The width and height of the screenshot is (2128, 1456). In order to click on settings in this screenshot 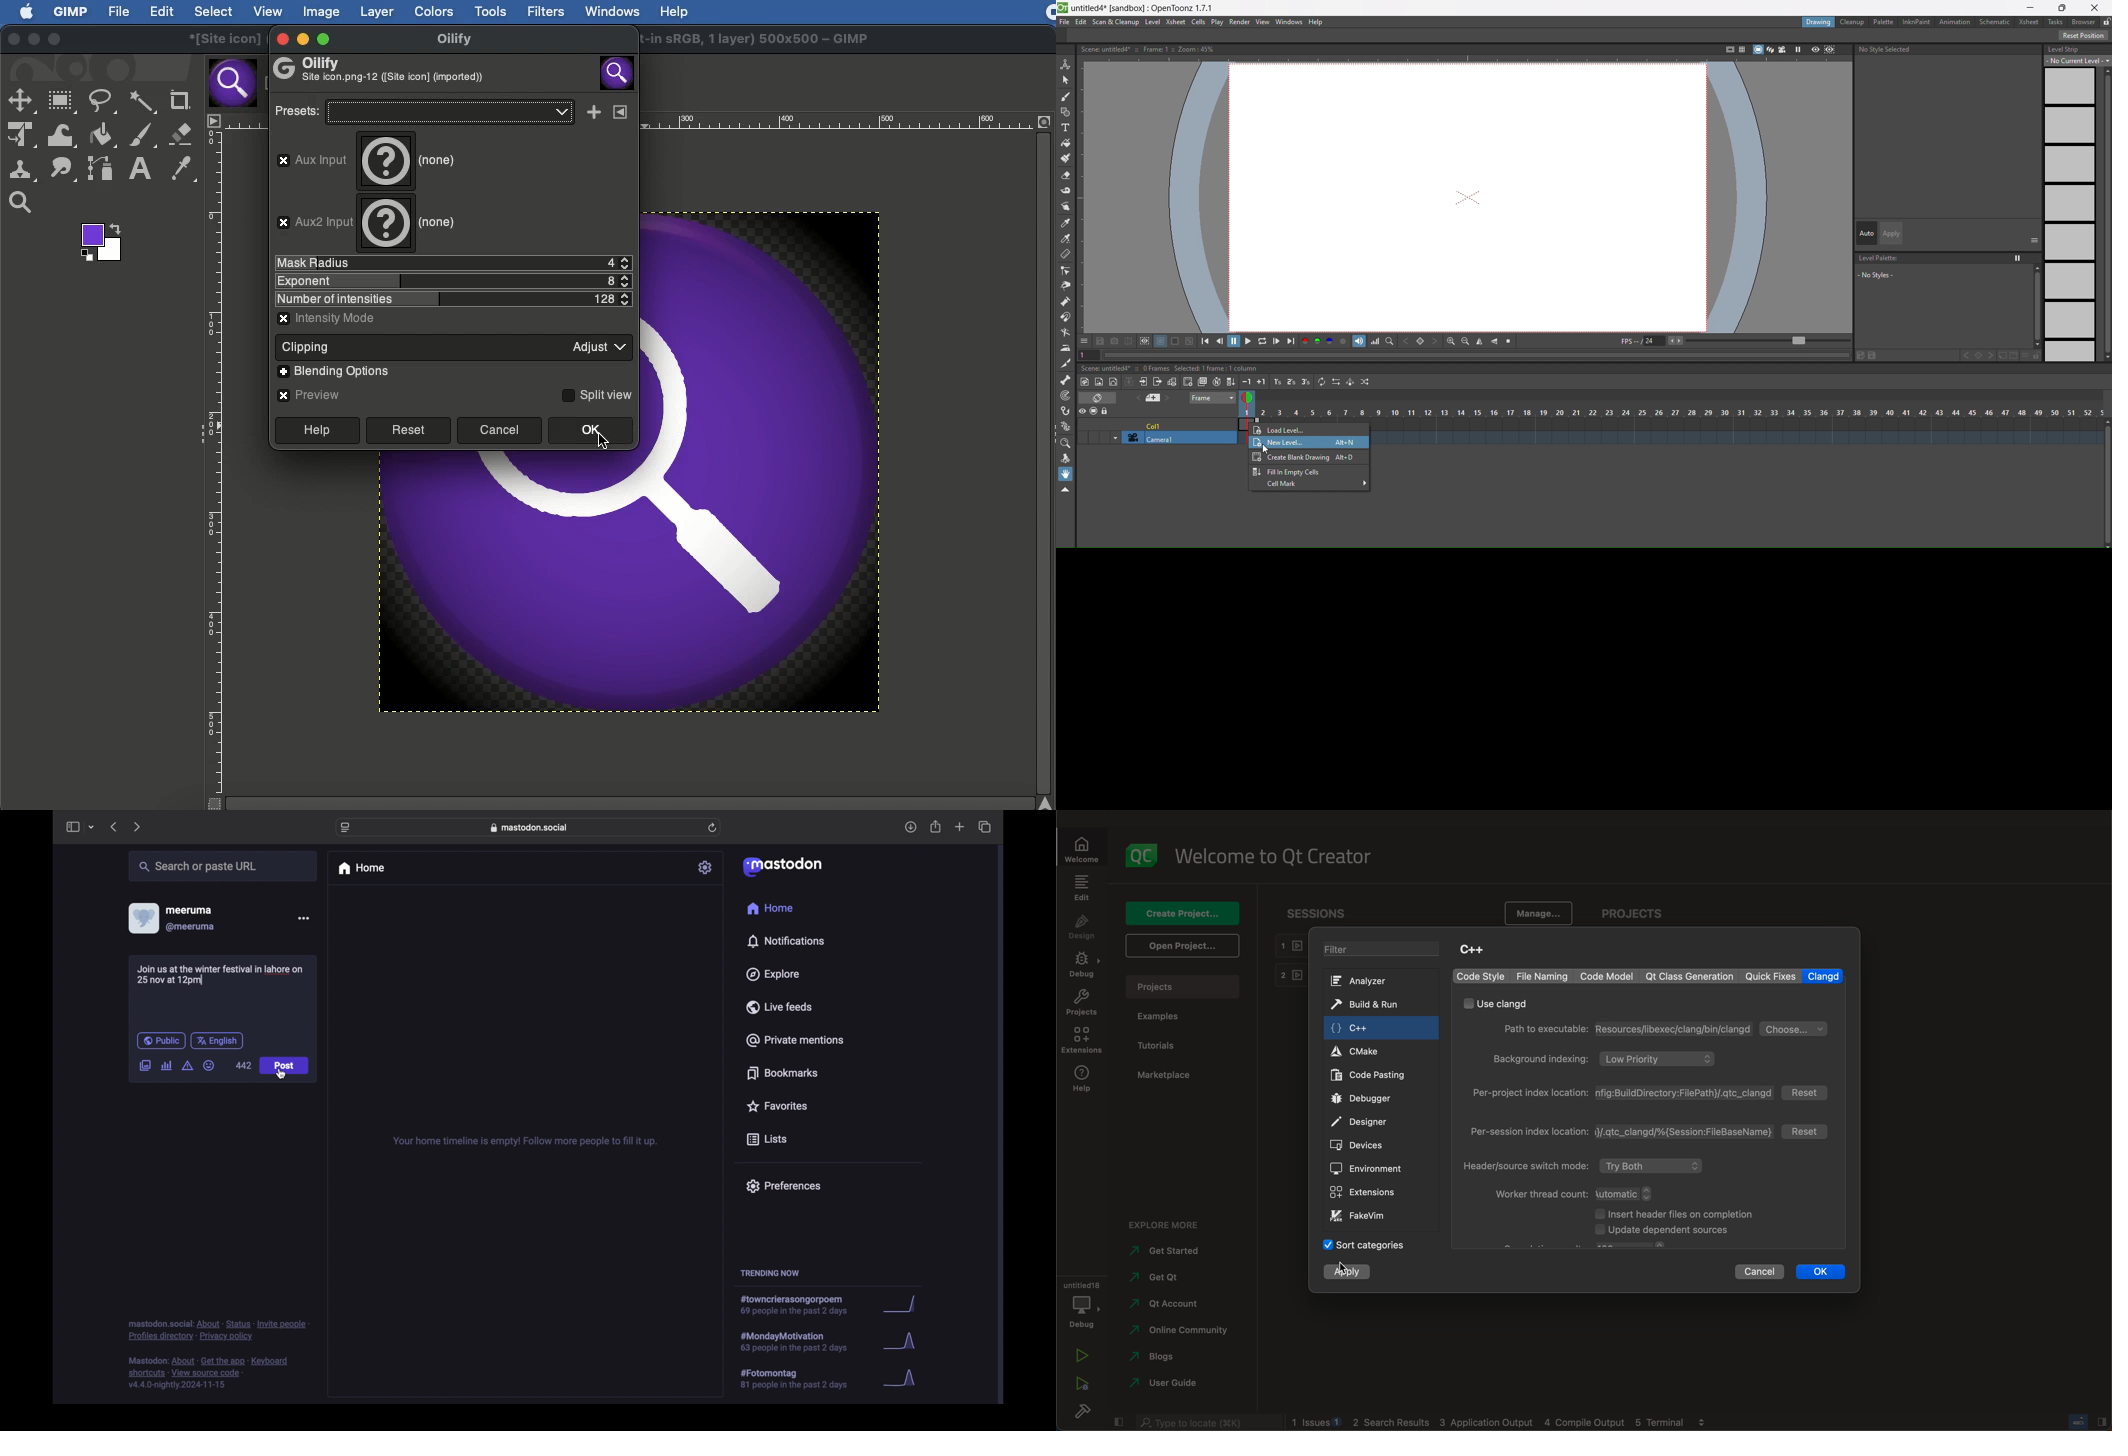, I will do `click(706, 867)`.